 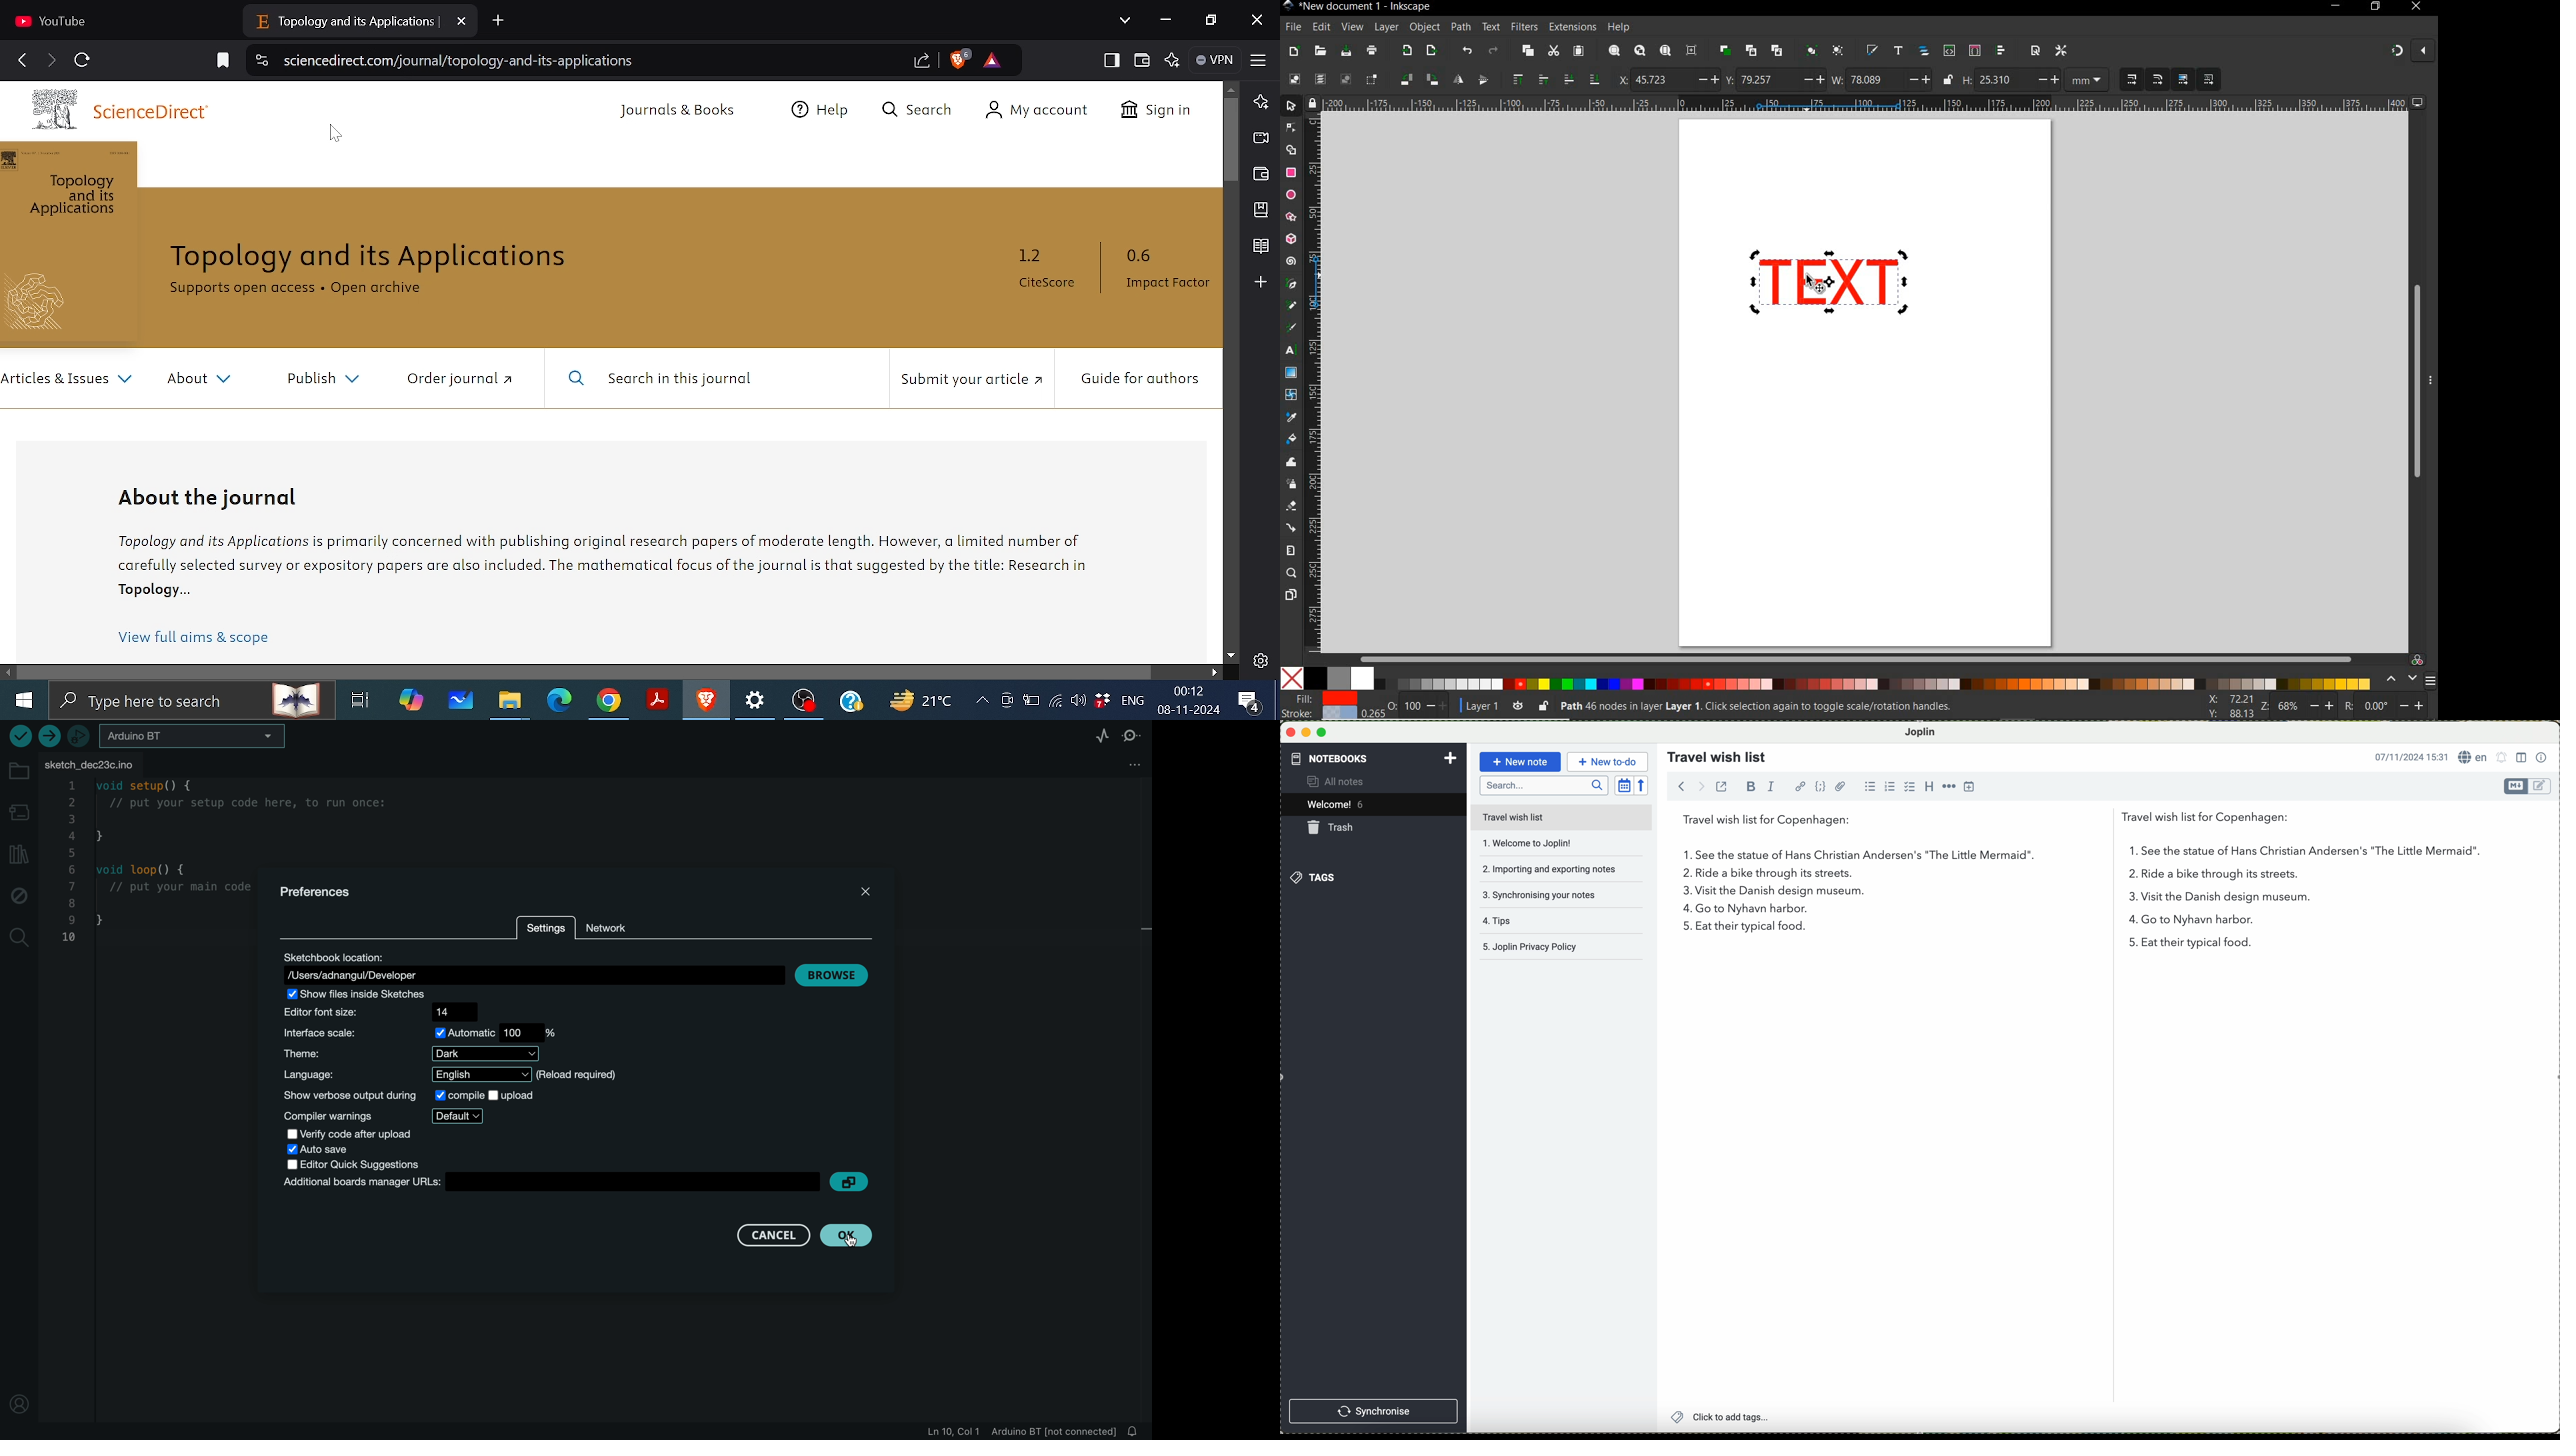 I want to click on LOWER SELECTION, so click(x=1580, y=79).